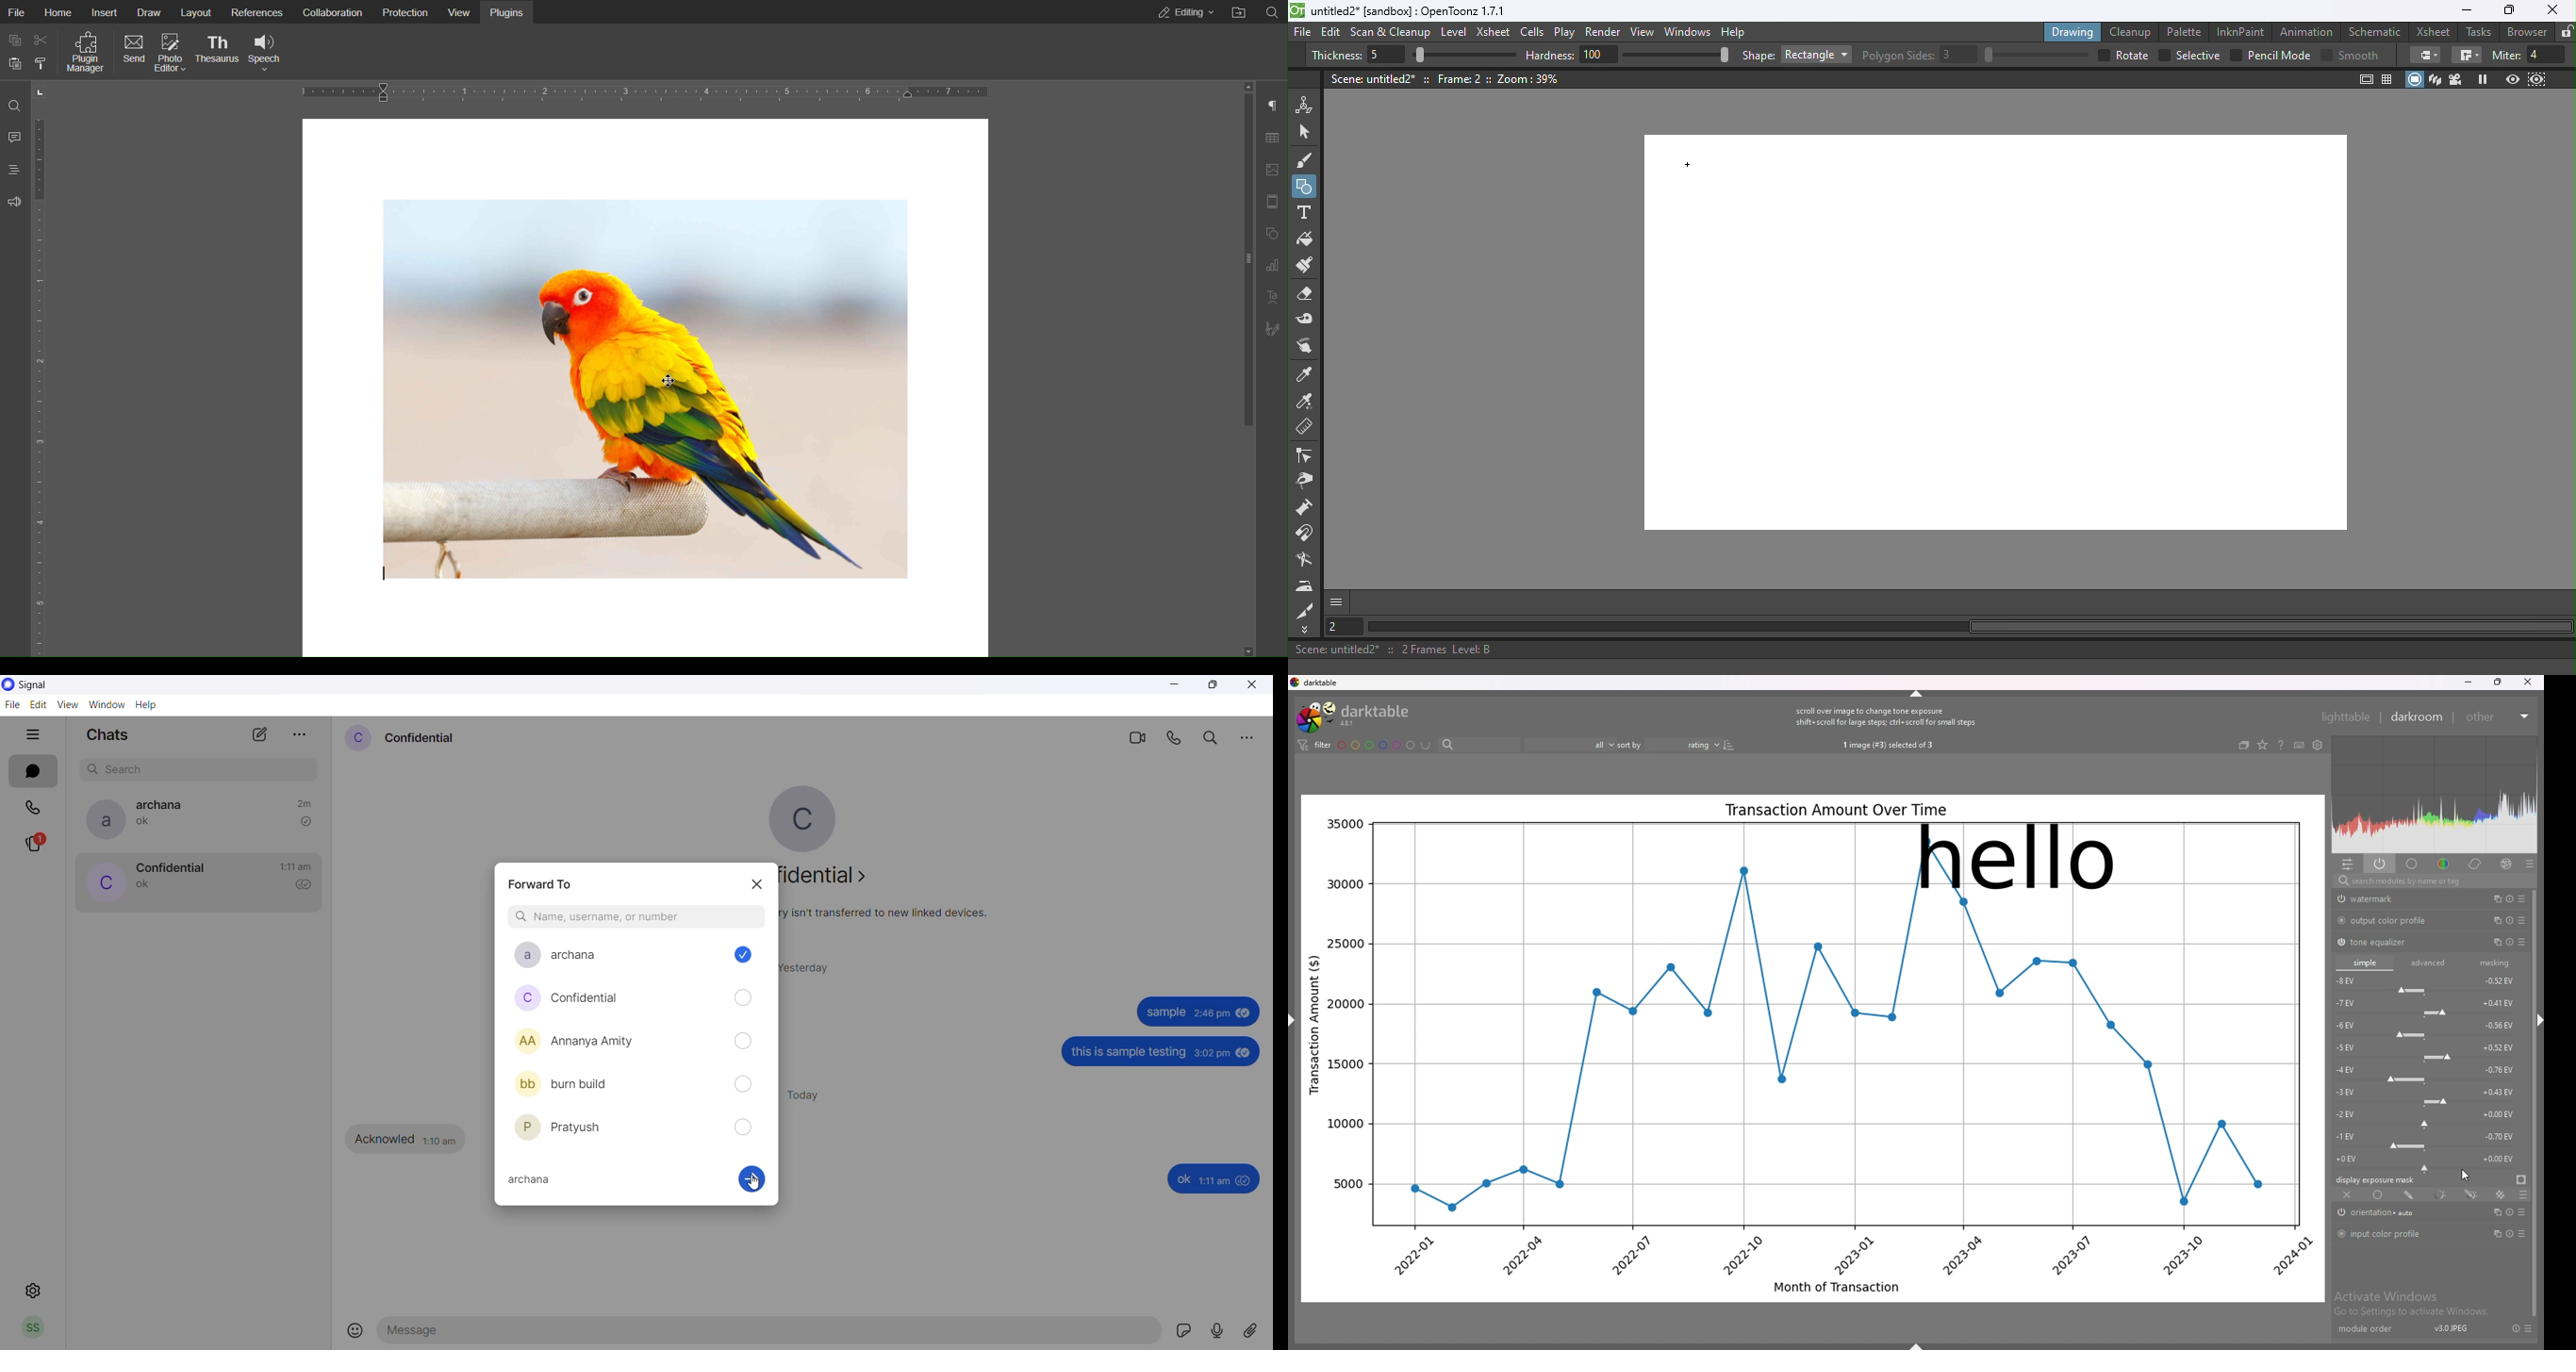 This screenshot has height=1372, width=2576. Describe the element at coordinates (2429, 1117) in the screenshot. I see `-2 EV force` at that location.